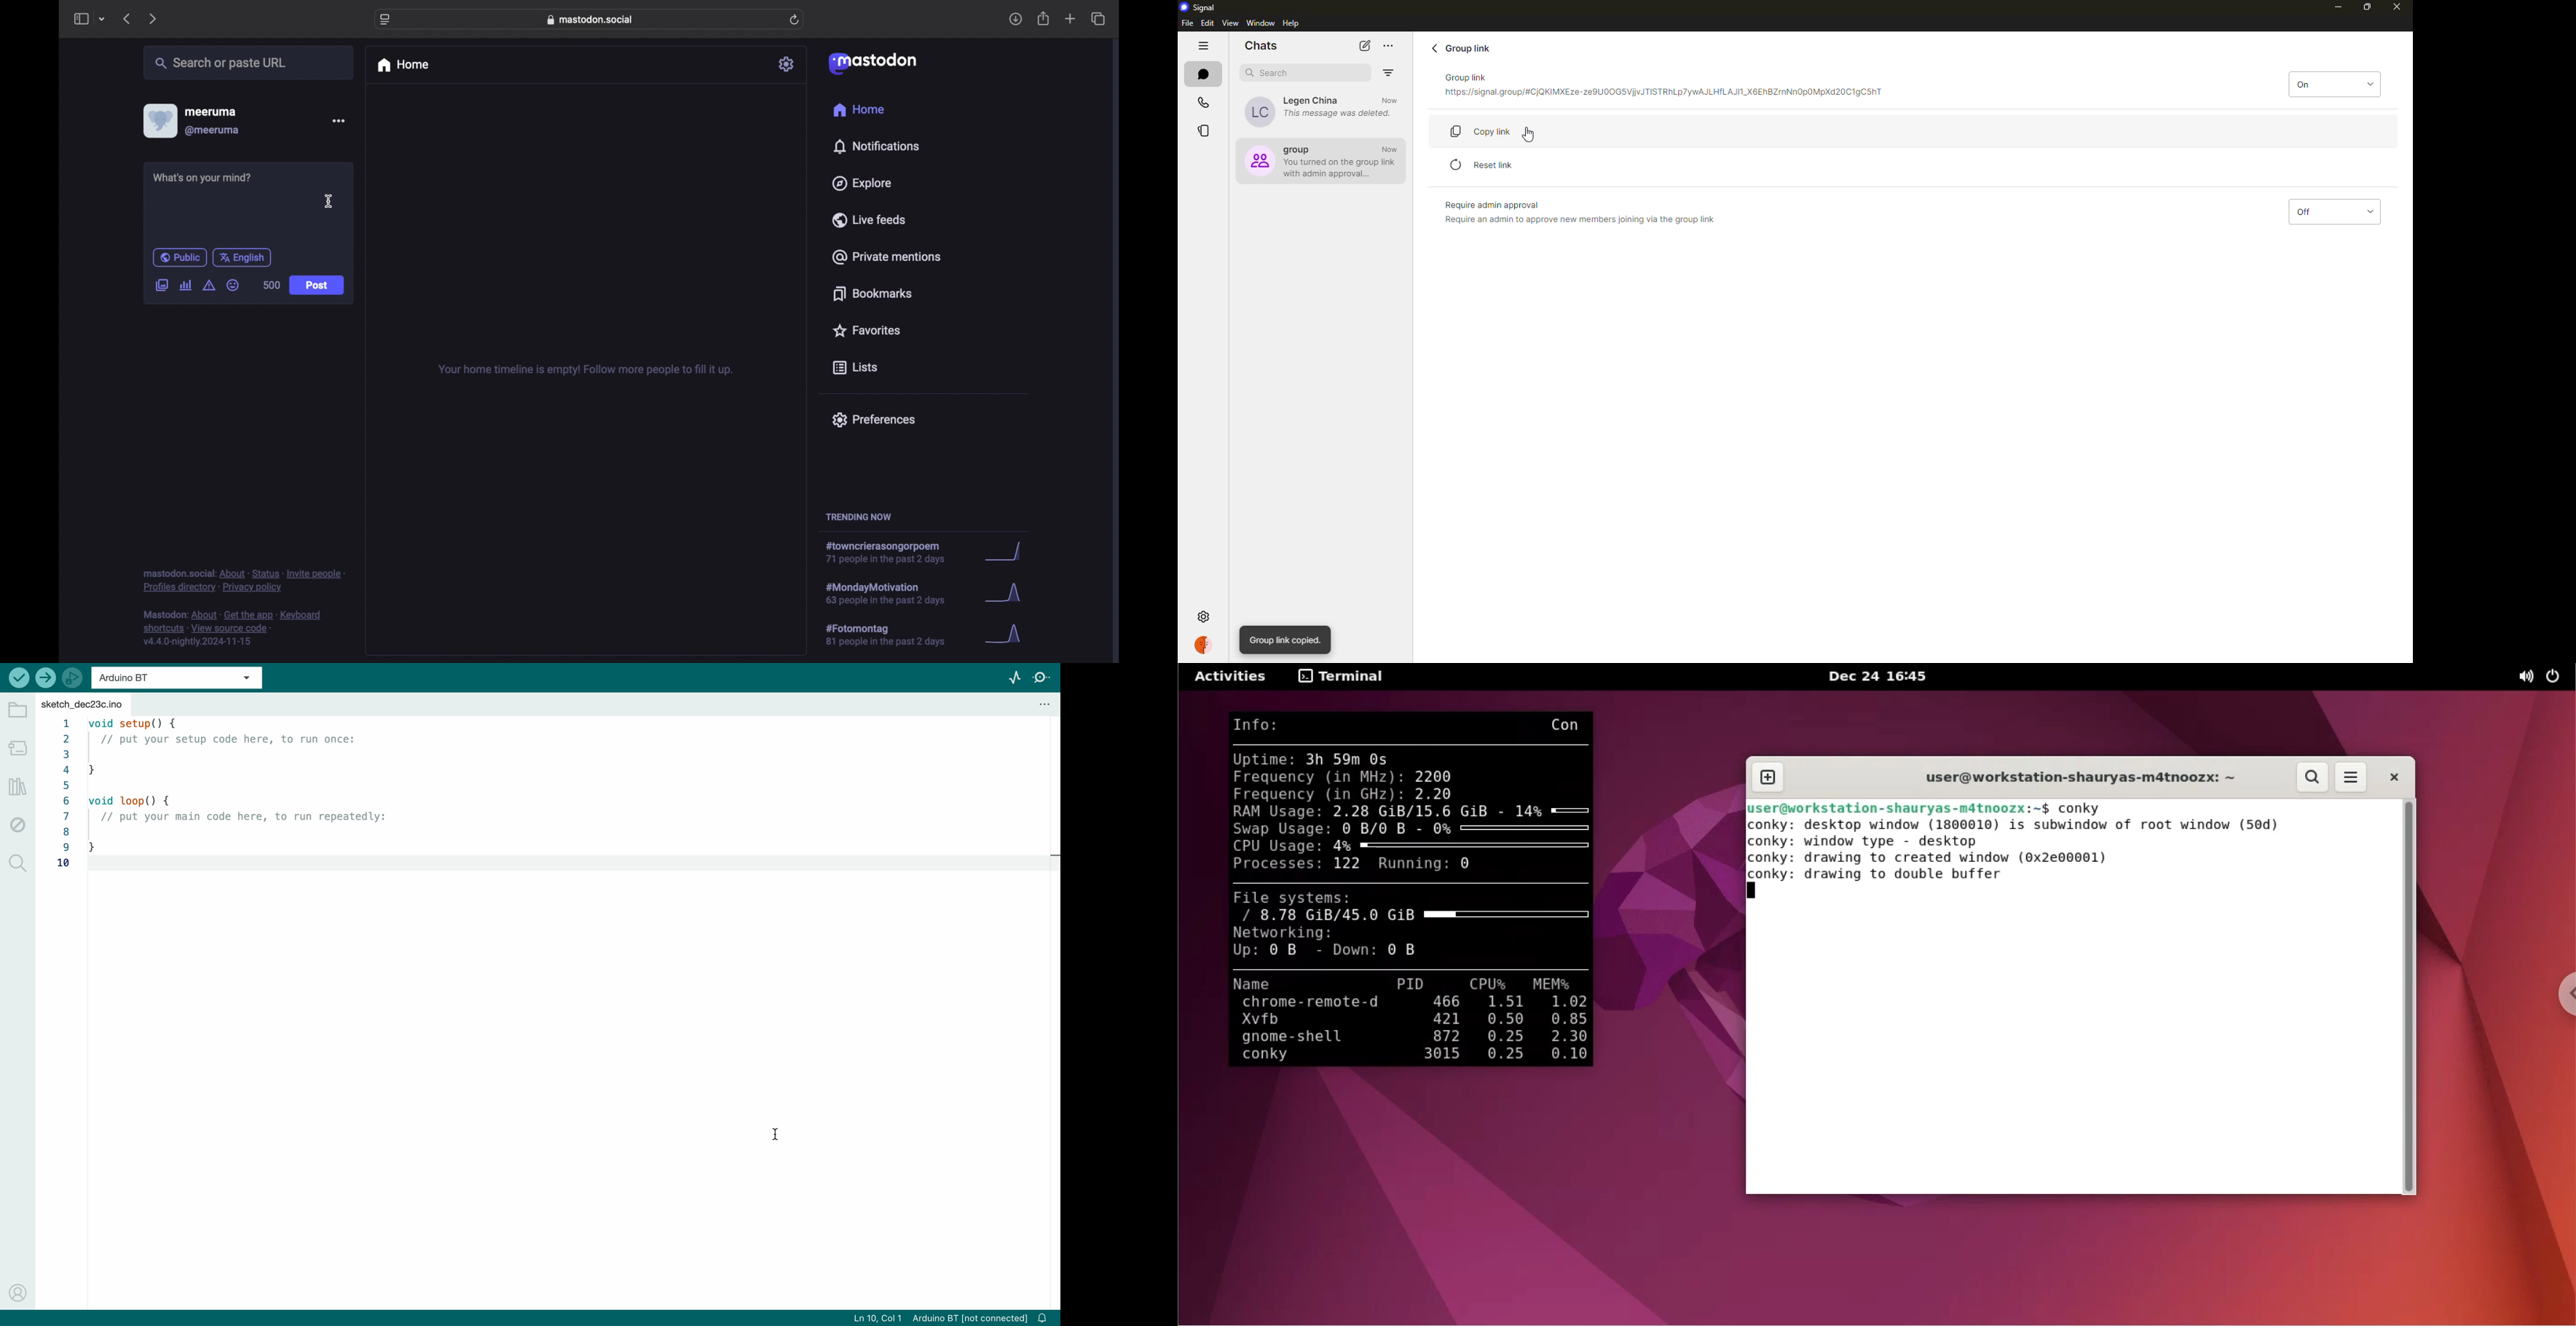  I want to click on show tab overview, so click(1100, 18).